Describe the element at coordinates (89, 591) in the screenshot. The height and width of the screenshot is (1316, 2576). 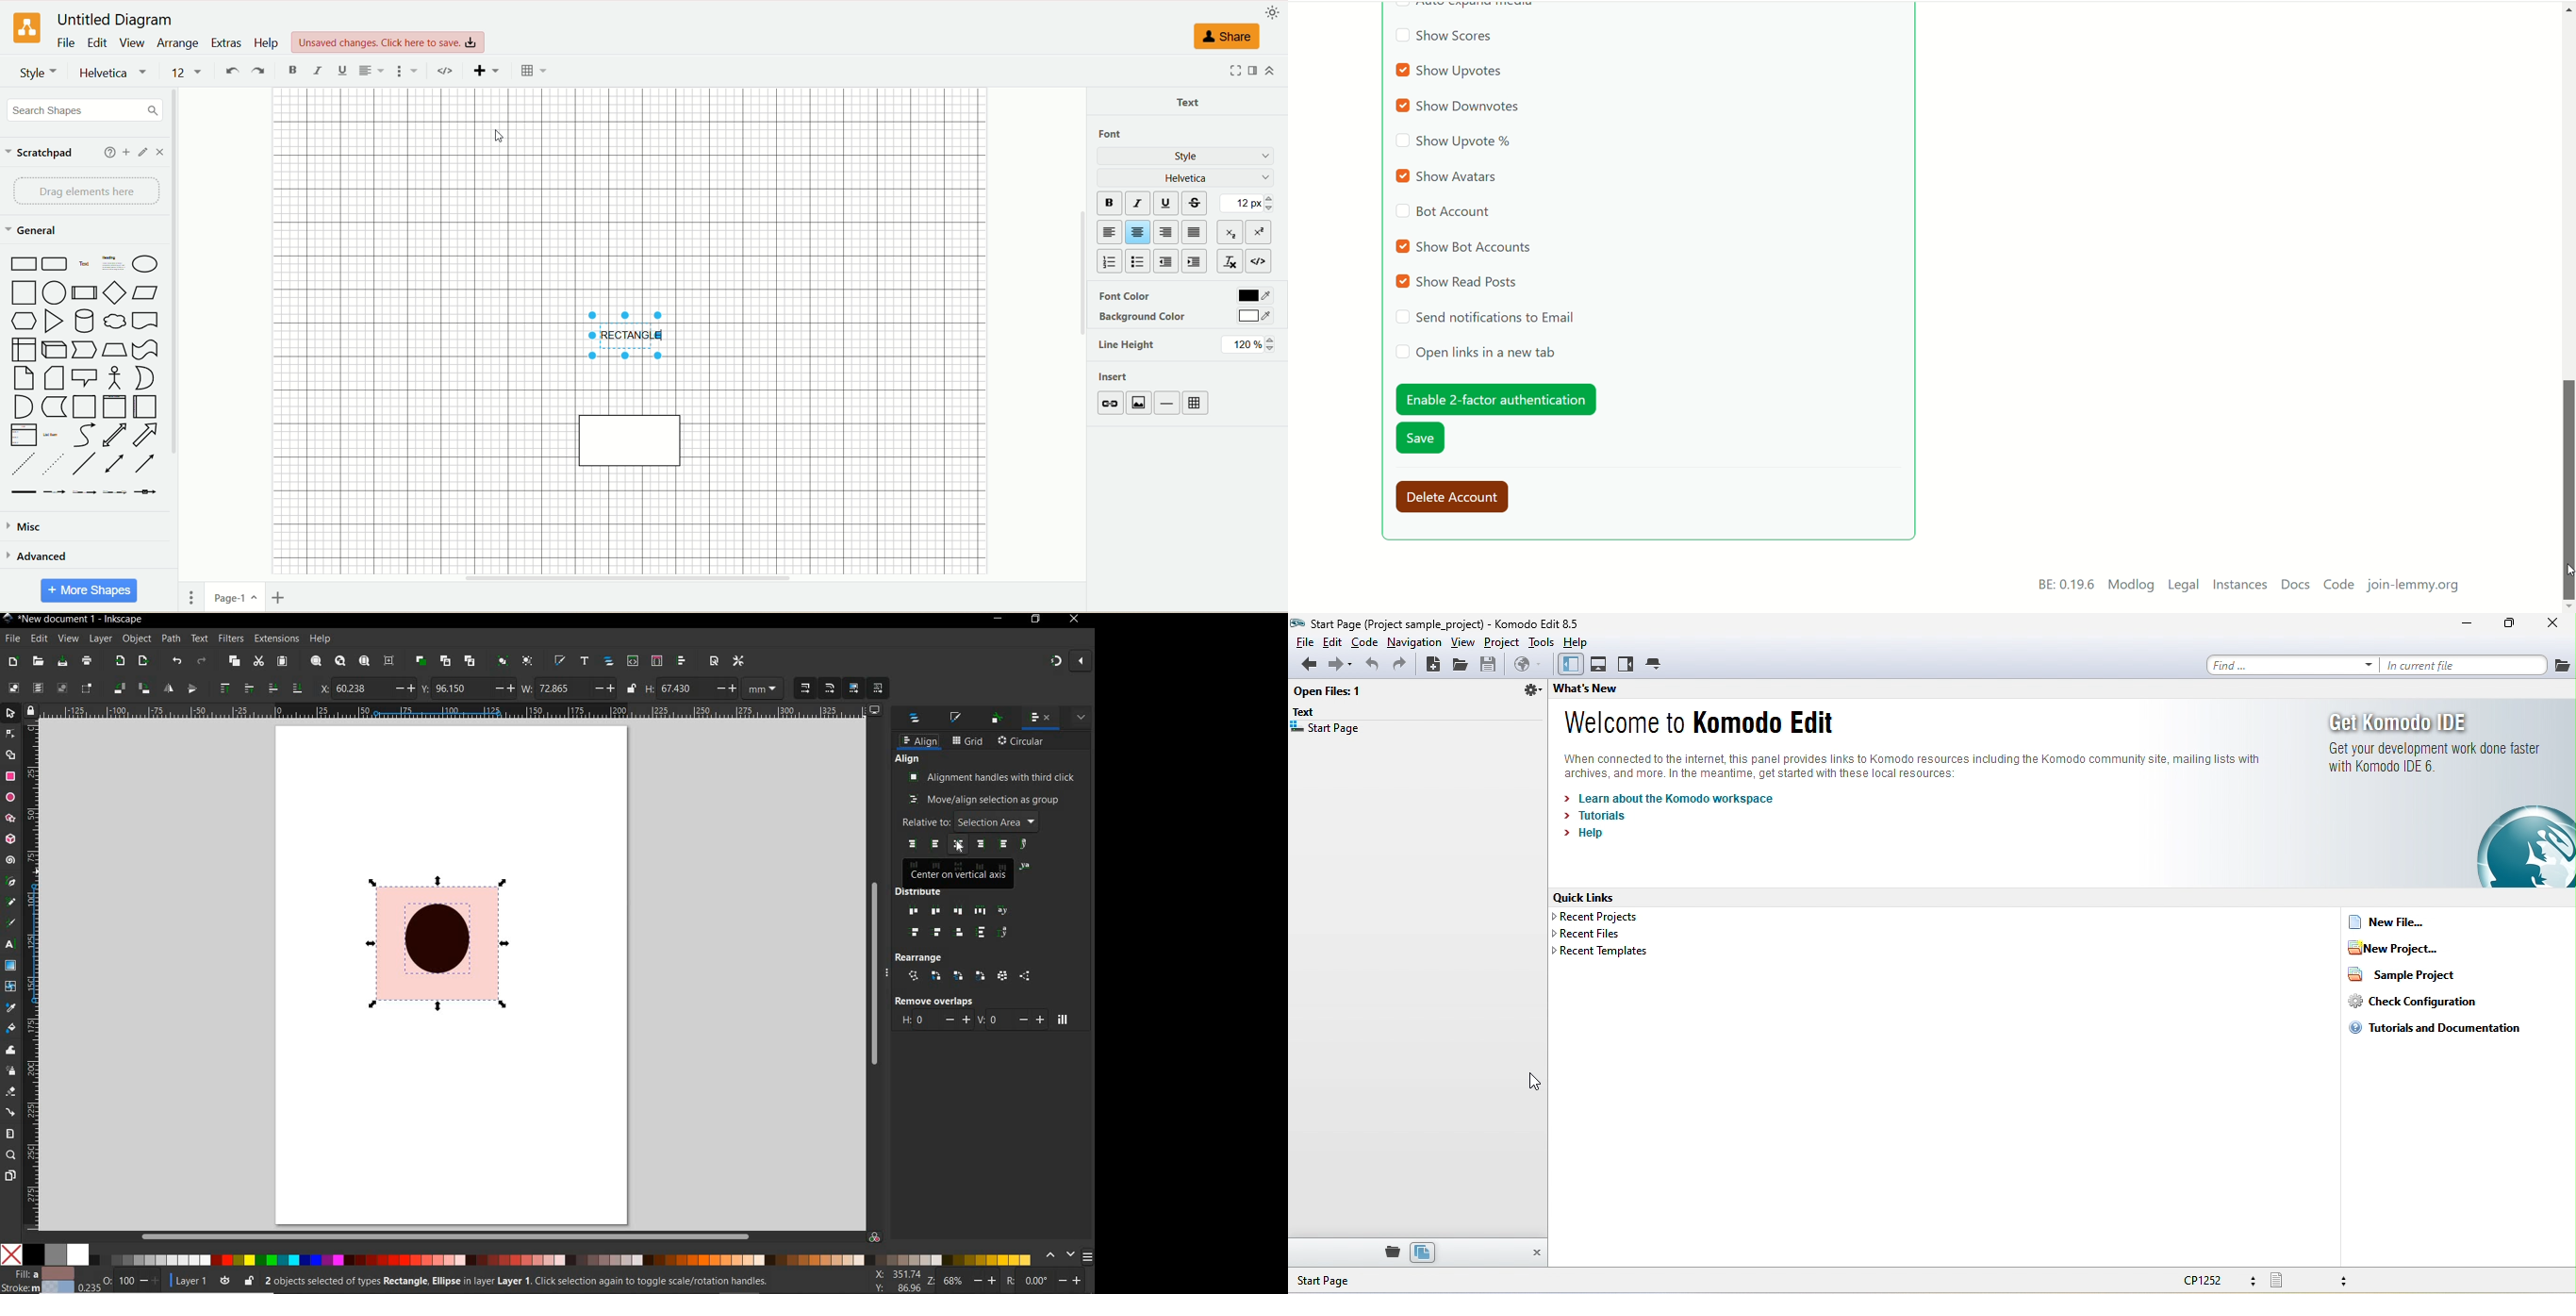
I see `more shapes` at that location.